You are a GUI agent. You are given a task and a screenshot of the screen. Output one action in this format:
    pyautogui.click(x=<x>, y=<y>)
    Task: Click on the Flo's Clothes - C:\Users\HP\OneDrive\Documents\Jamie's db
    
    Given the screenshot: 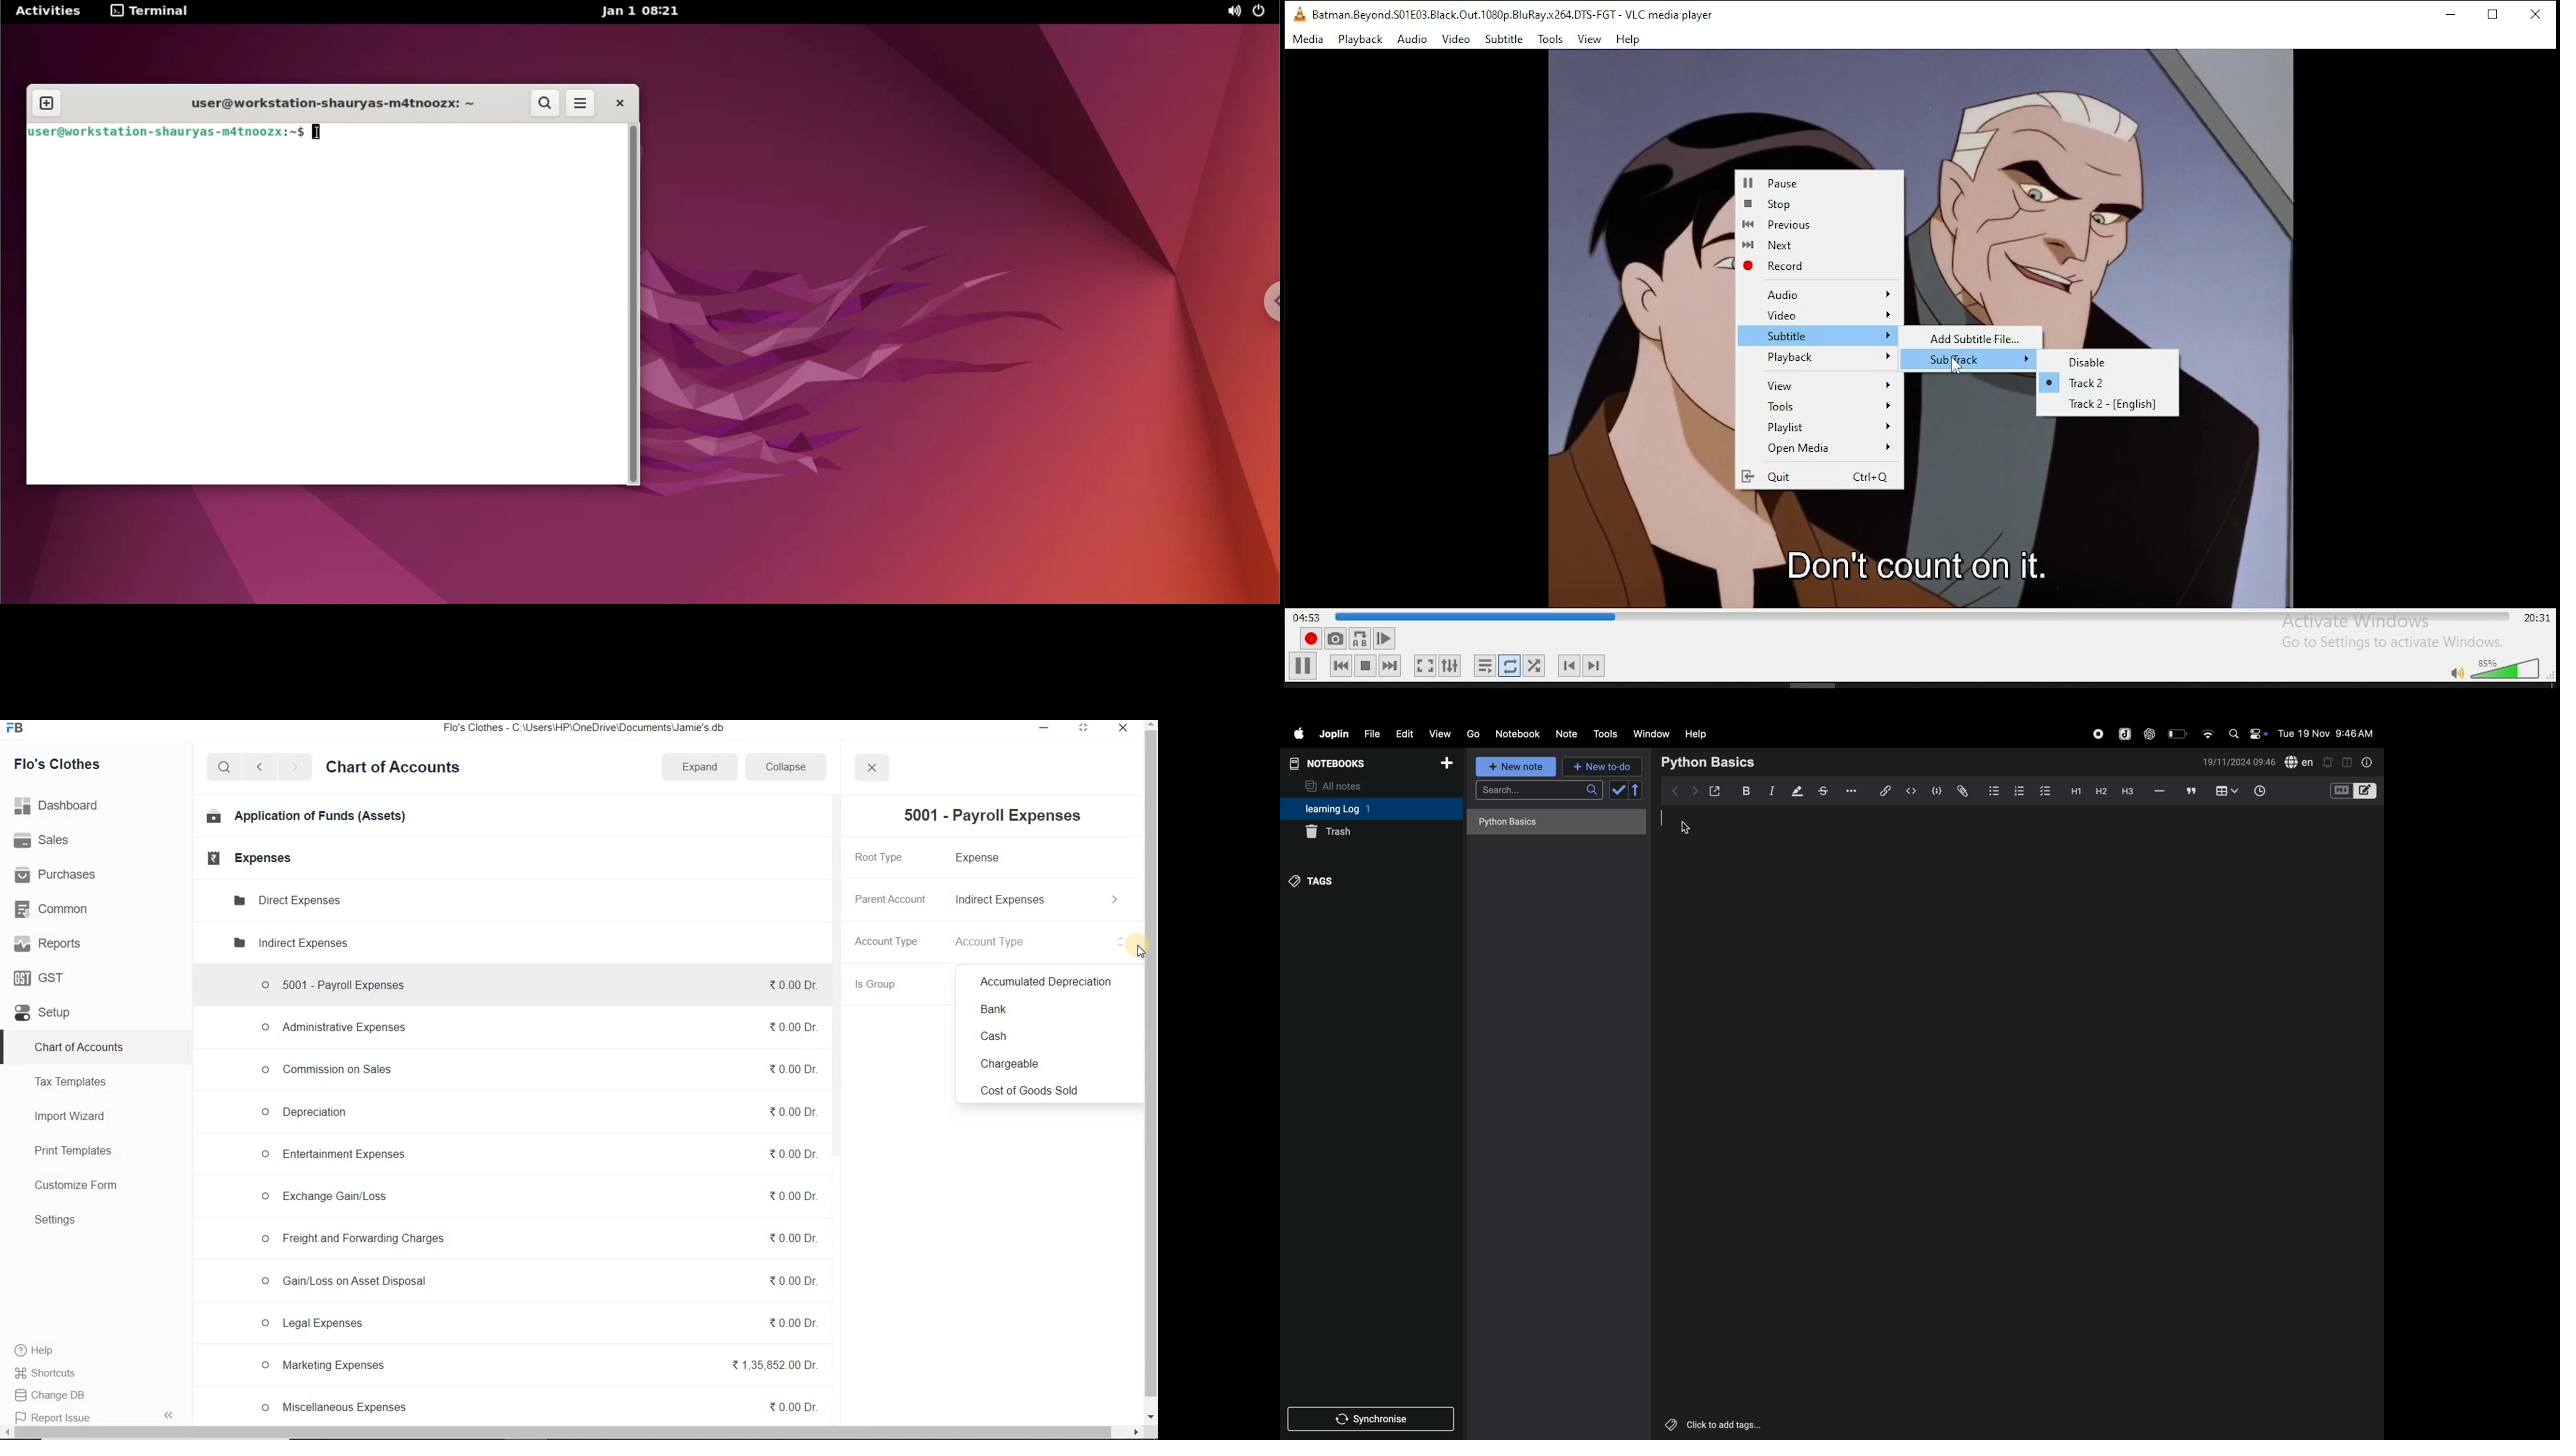 What is the action you would take?
    pyautogui.click(x=600, y=729)
    